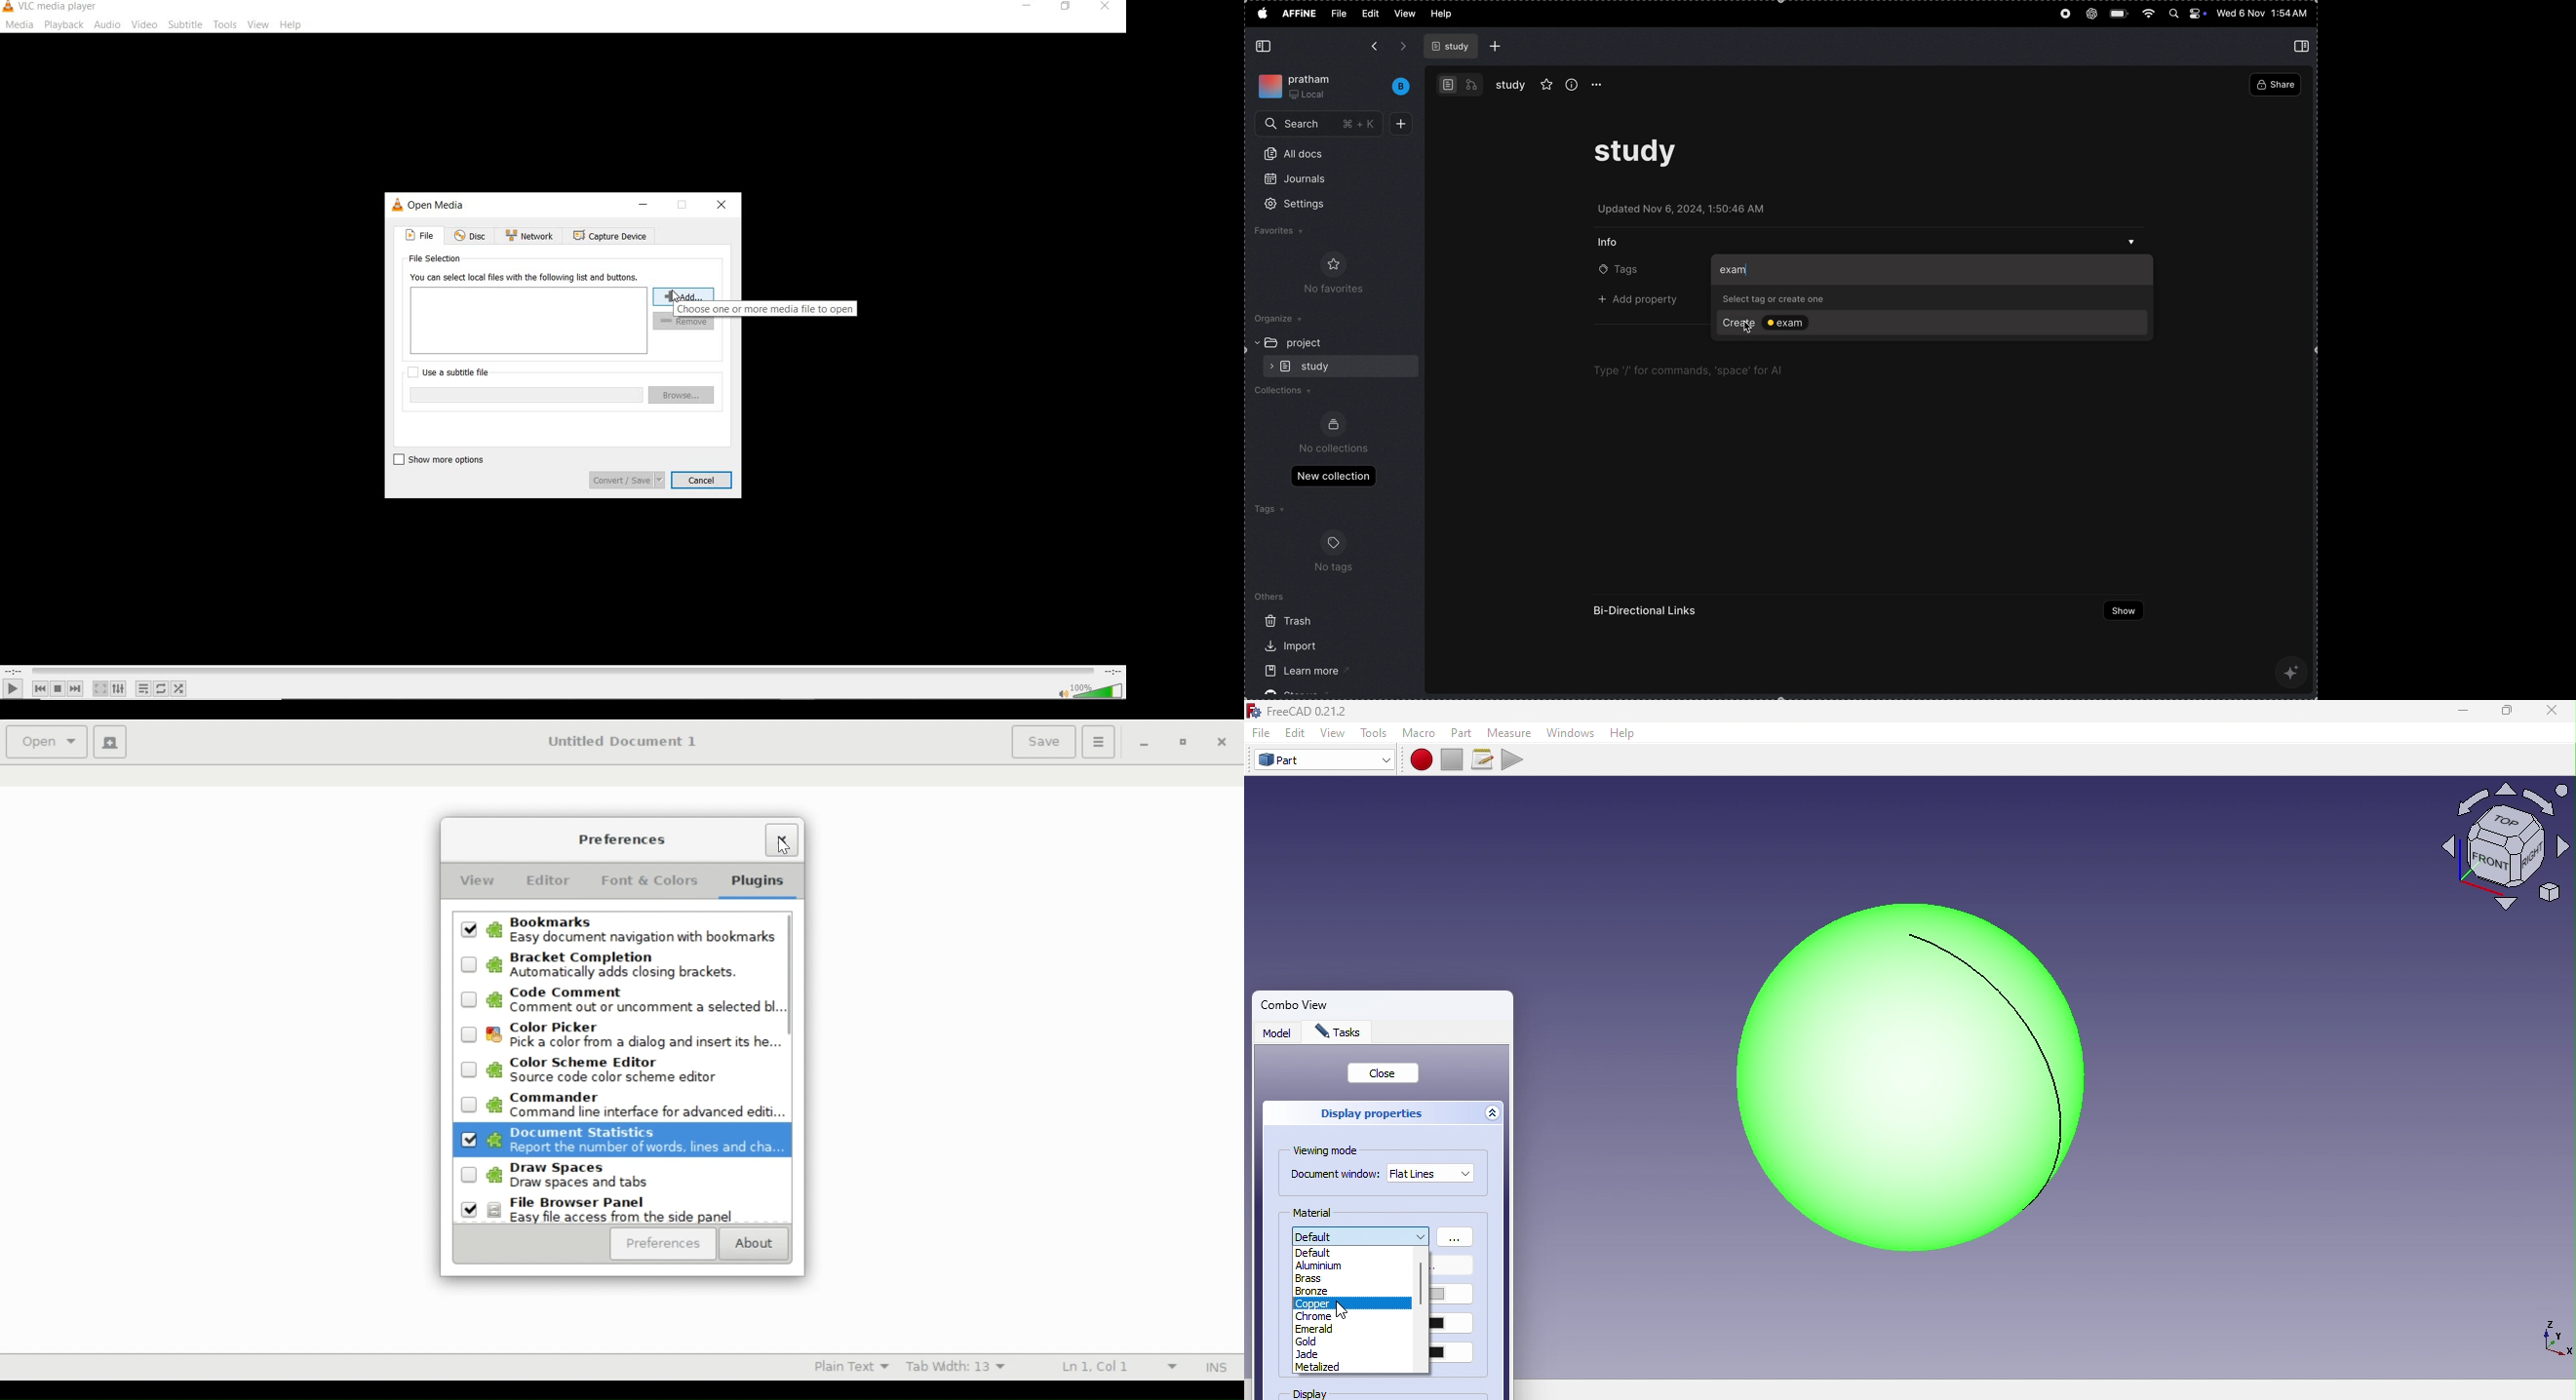  I want to click on Macros, so click(1485, 759).